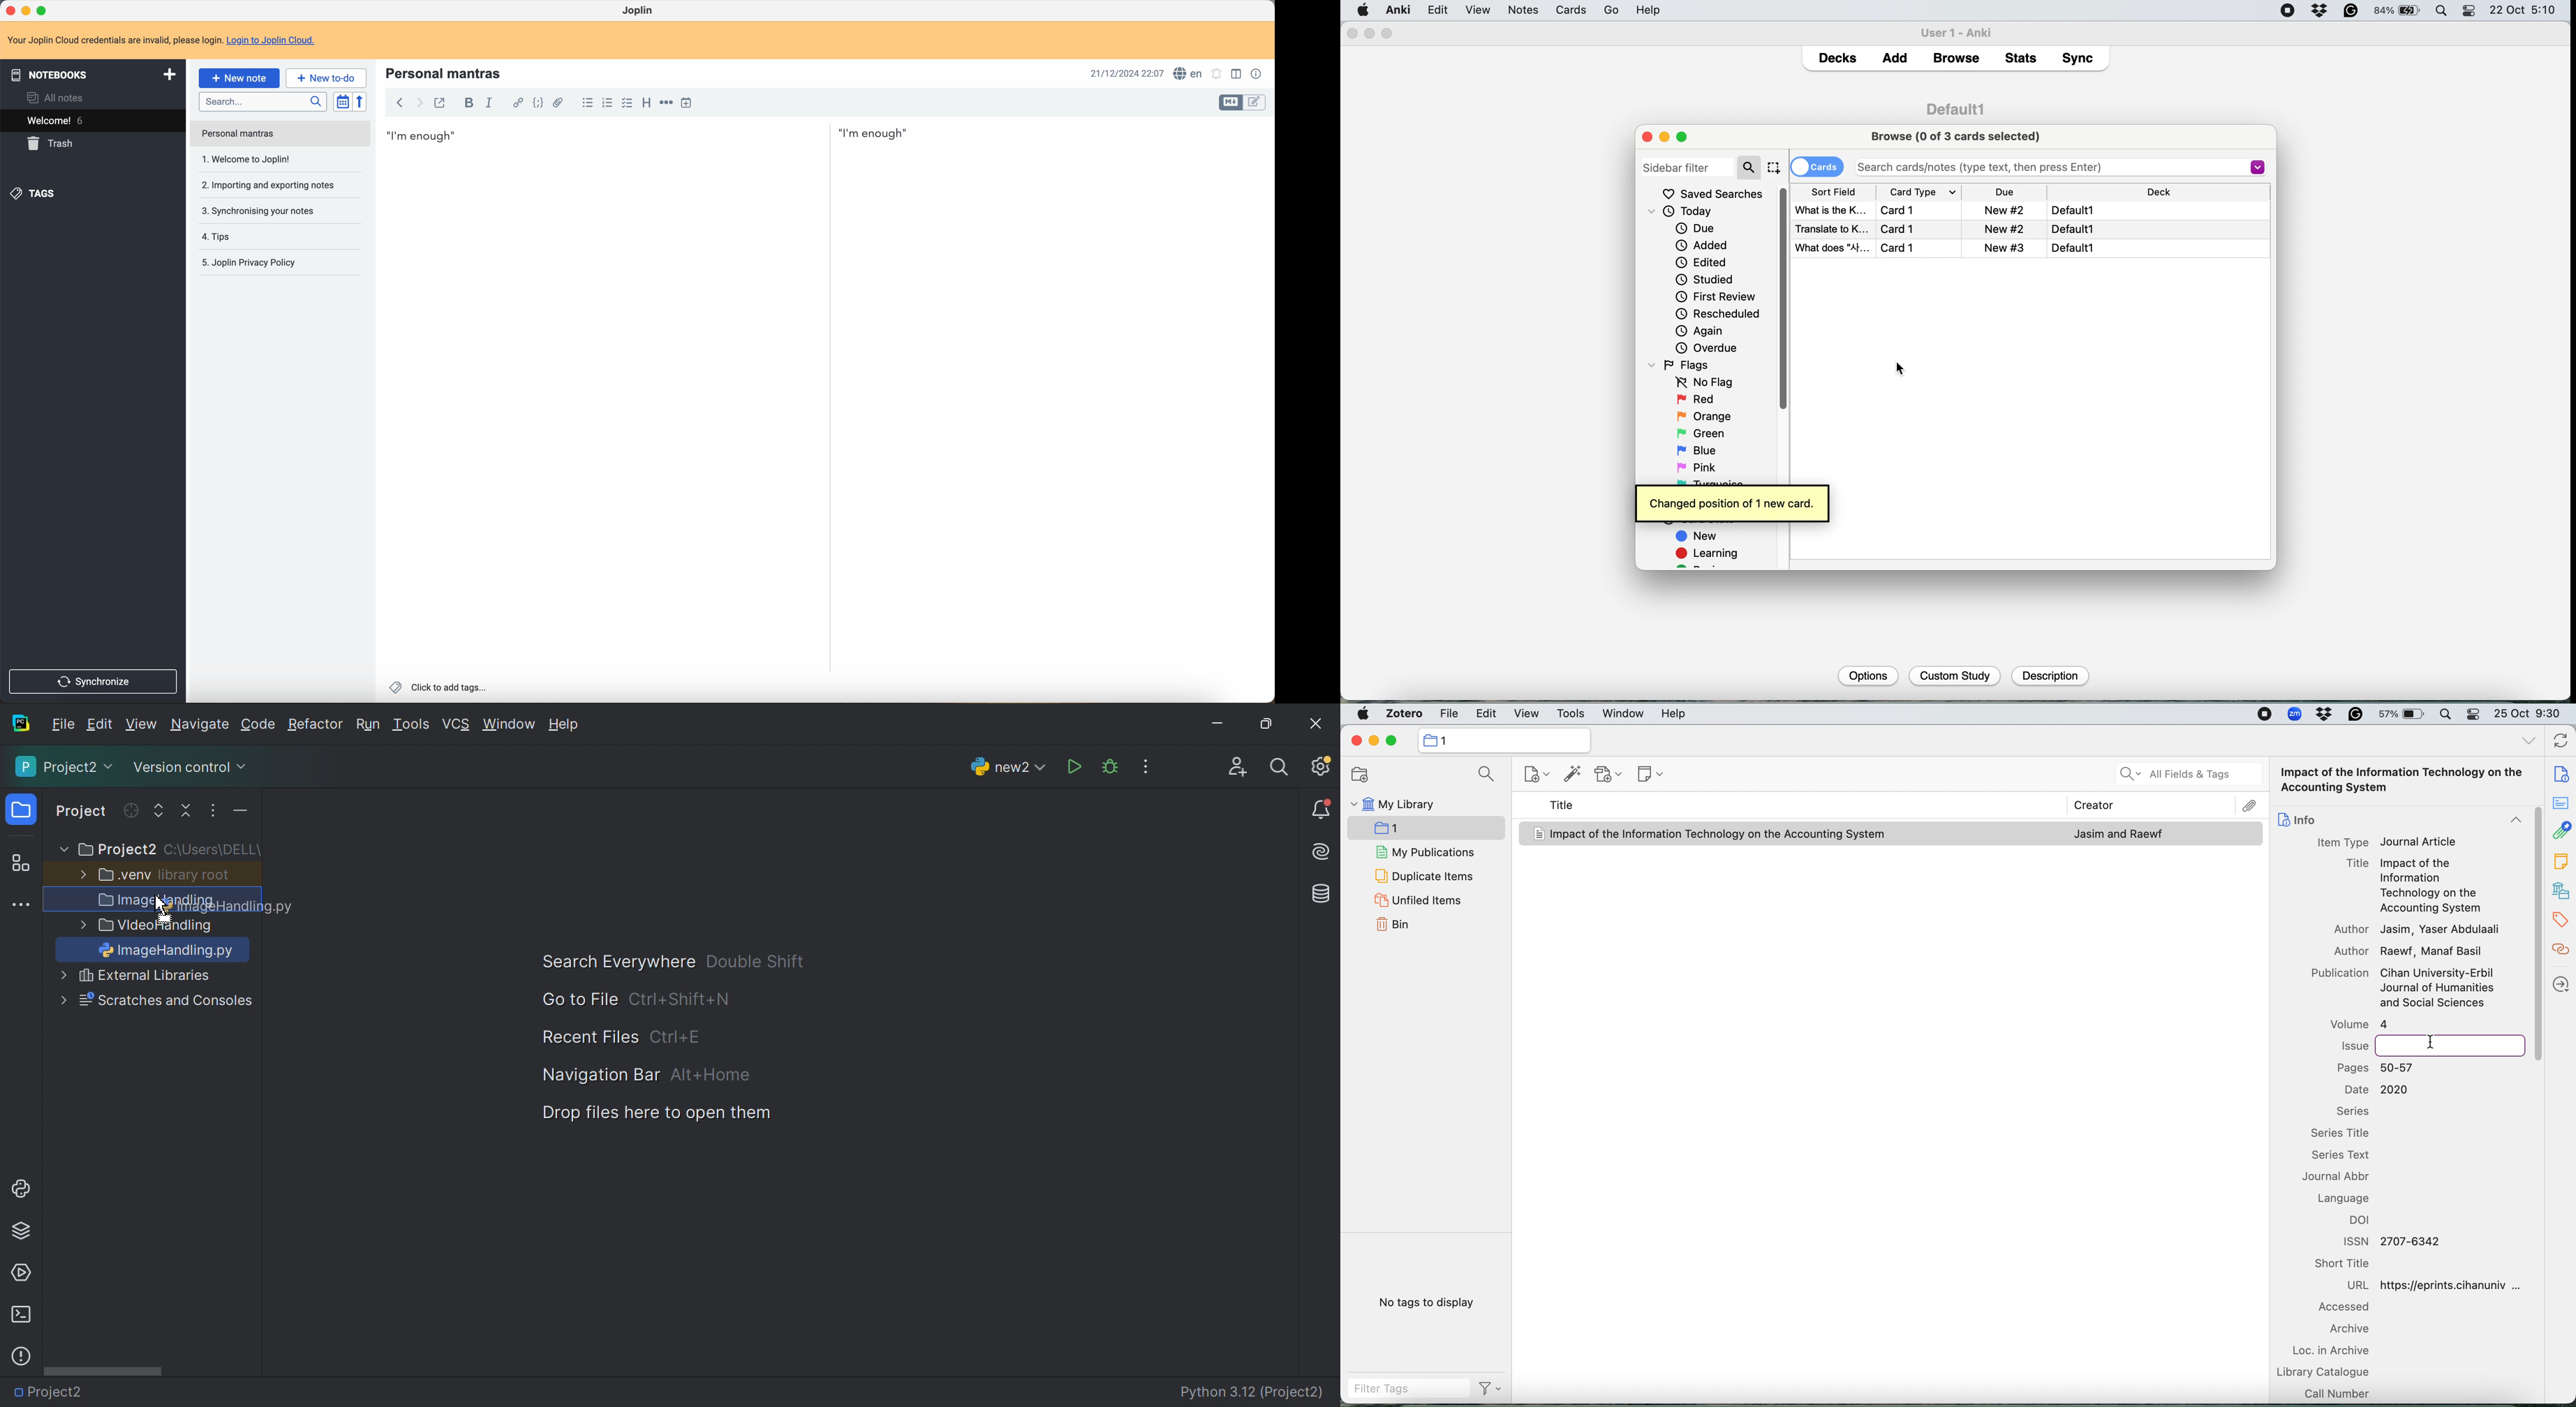 The width and height of the screenshot is (2576, 1428). What do you see at coordinates (1912, 248) in the screenshot?
I see `Card 1` at bounding box center [1912, 248].